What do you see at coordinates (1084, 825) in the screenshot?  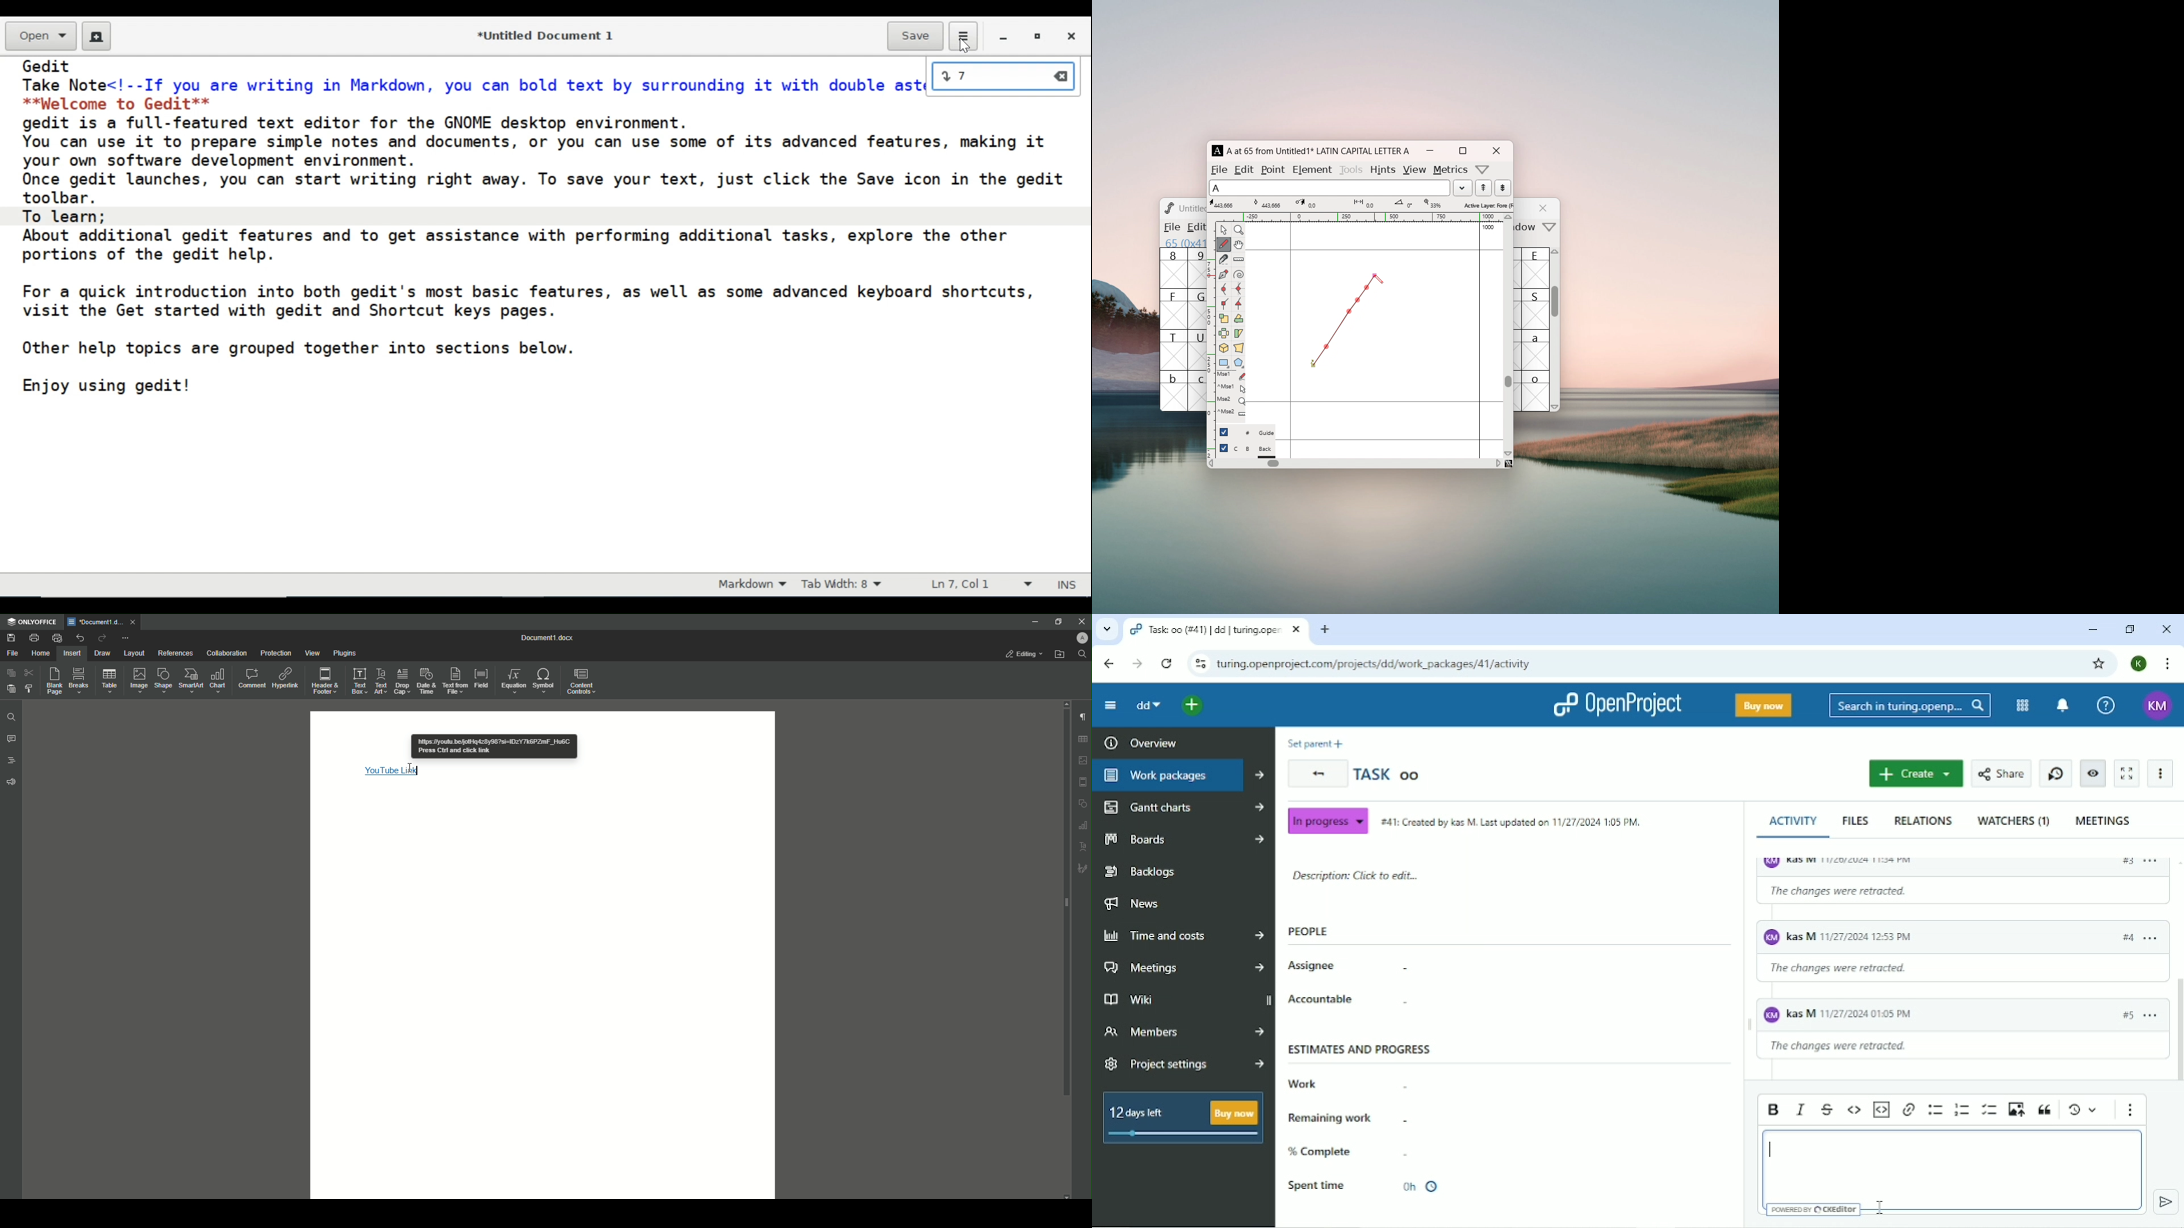 I see `graph settings` at bounding box center [1084, 825].